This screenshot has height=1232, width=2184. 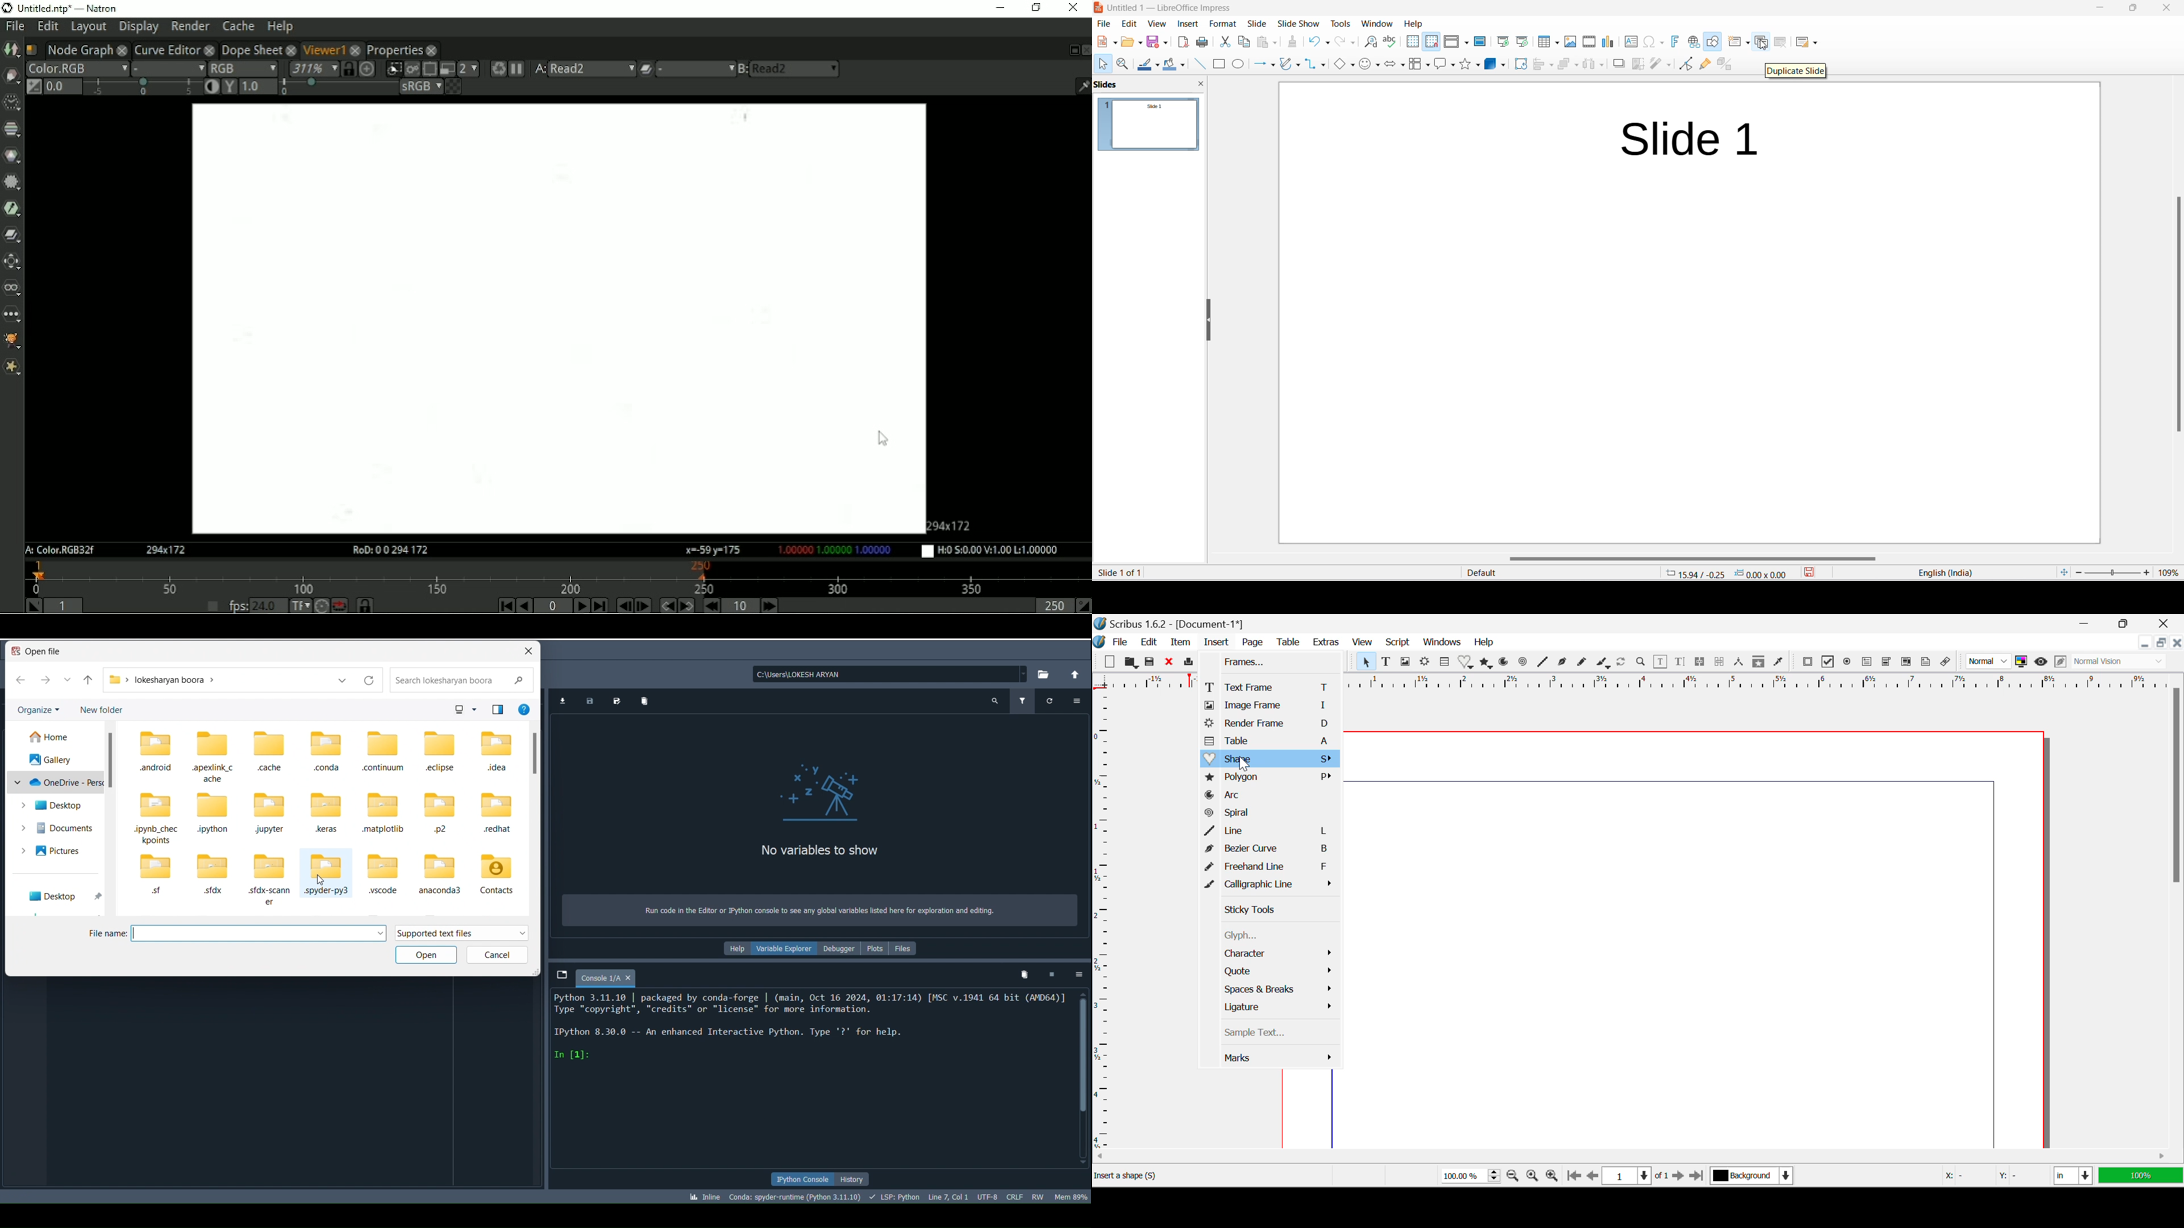 I want to click on X: -, so click(x=1964, y=1174).